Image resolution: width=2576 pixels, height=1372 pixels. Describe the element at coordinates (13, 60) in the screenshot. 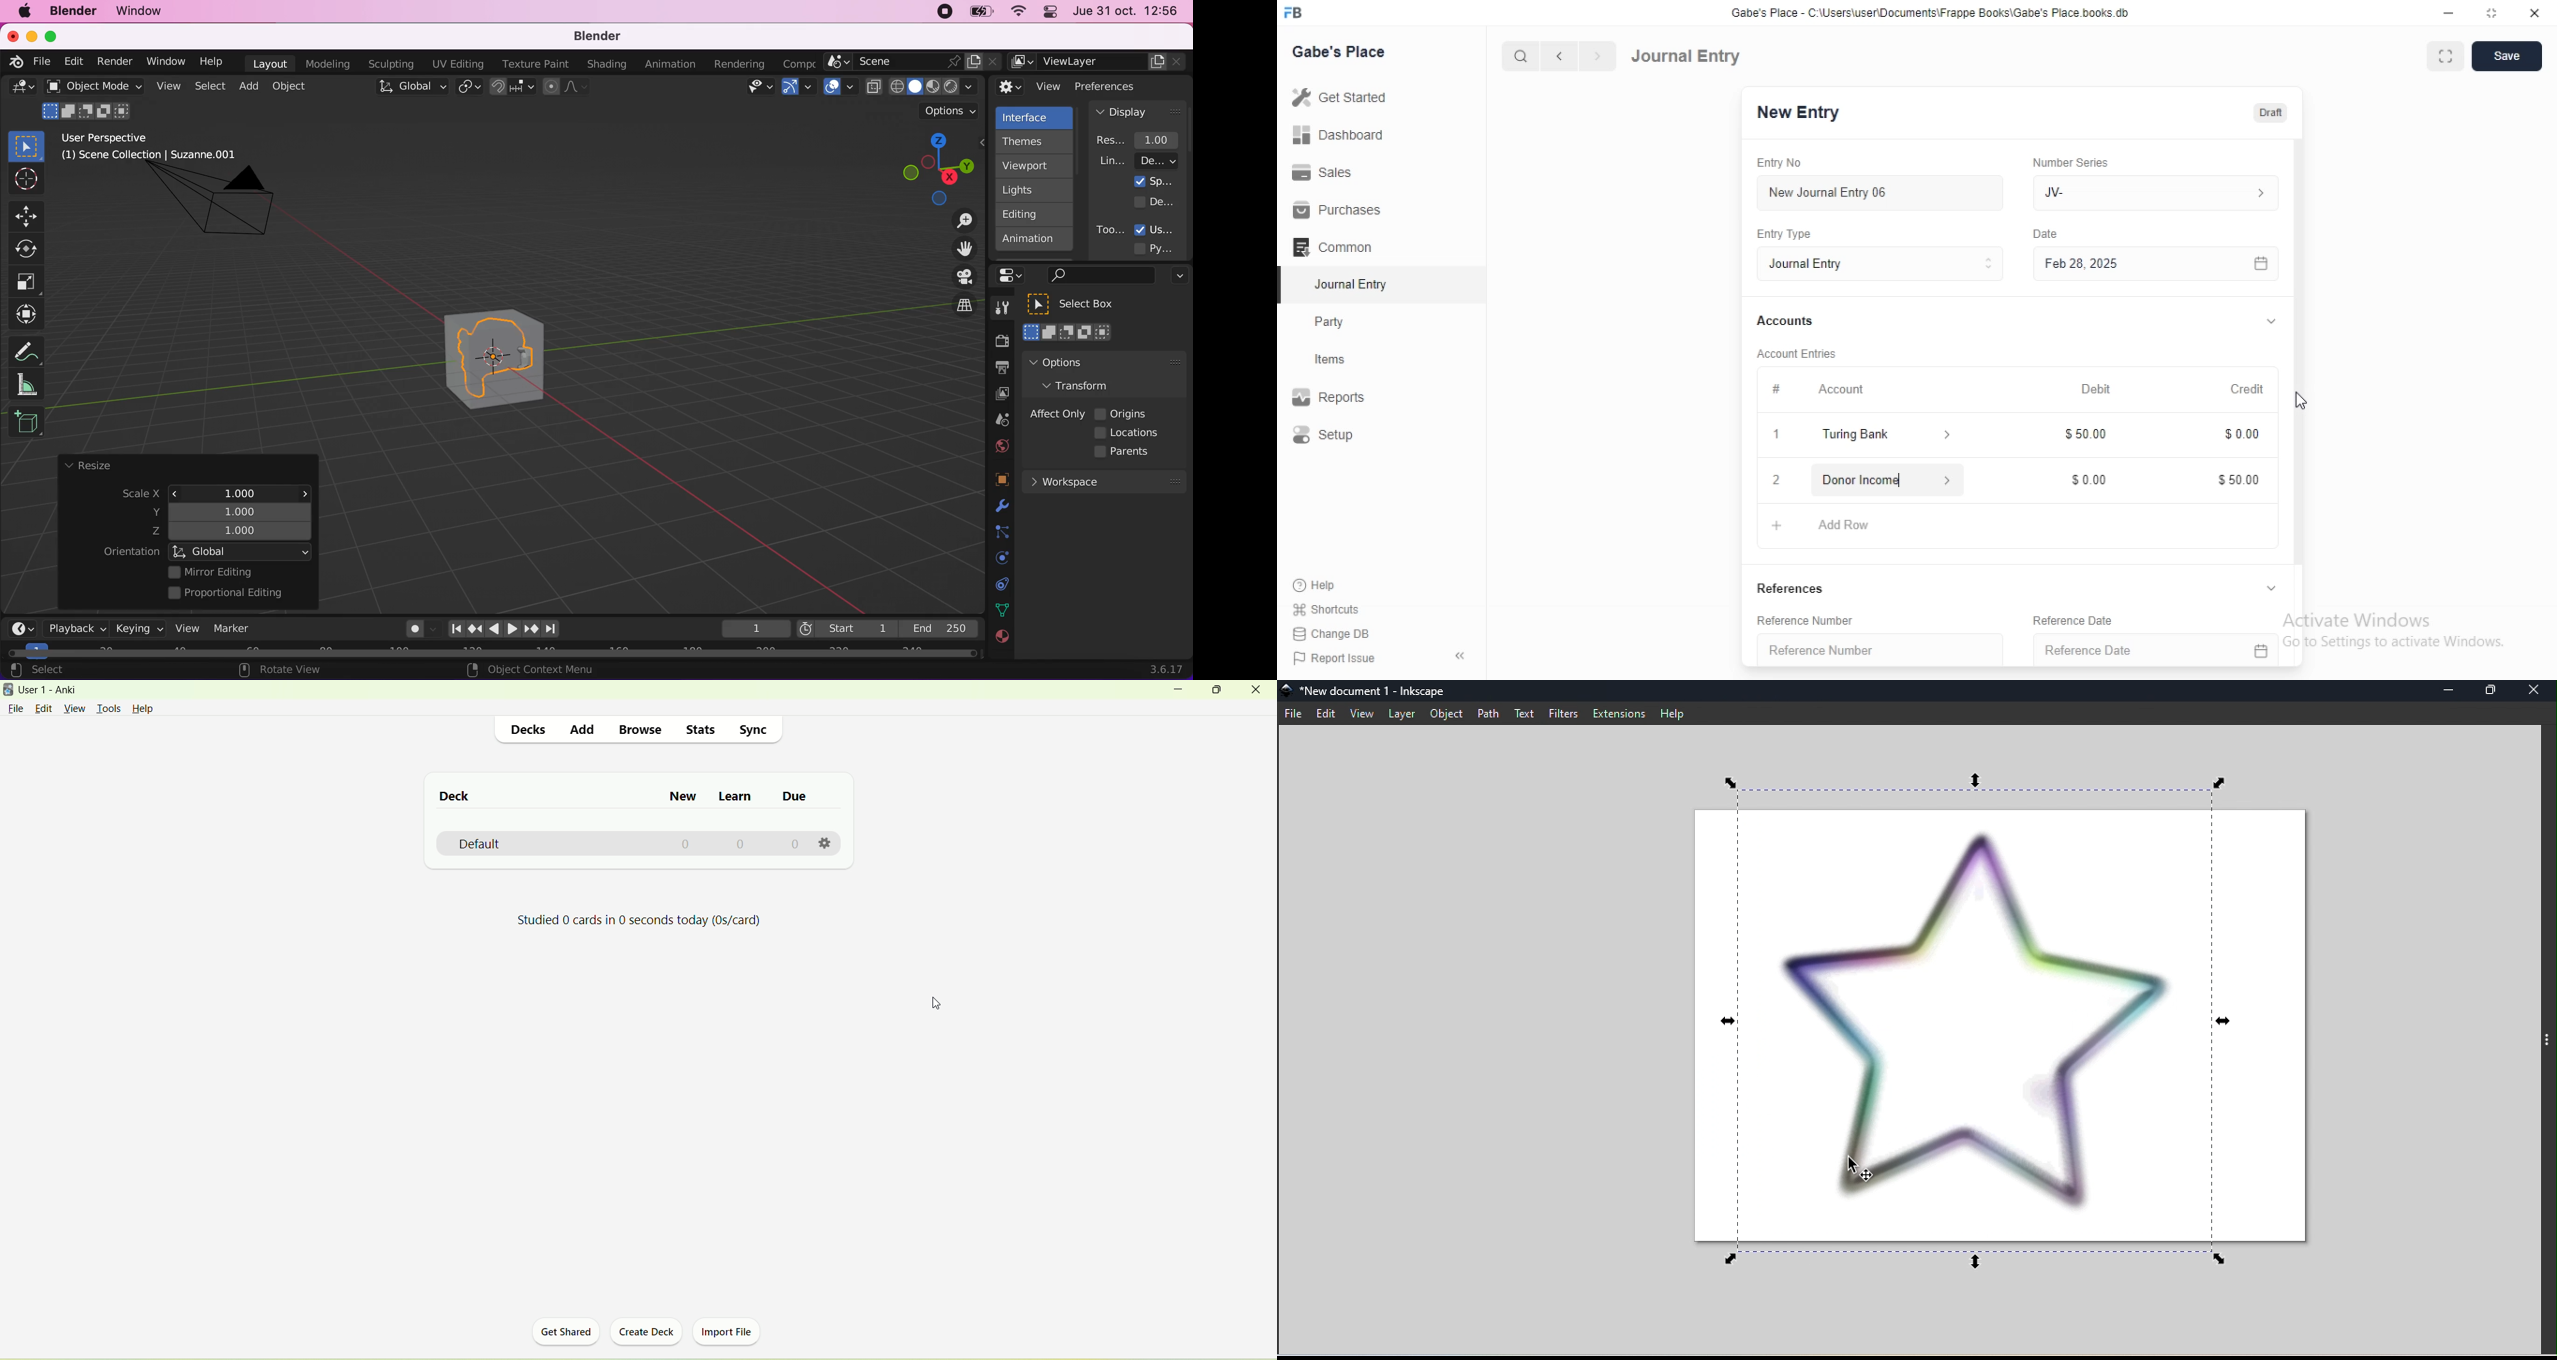

I see `blender` at that location.